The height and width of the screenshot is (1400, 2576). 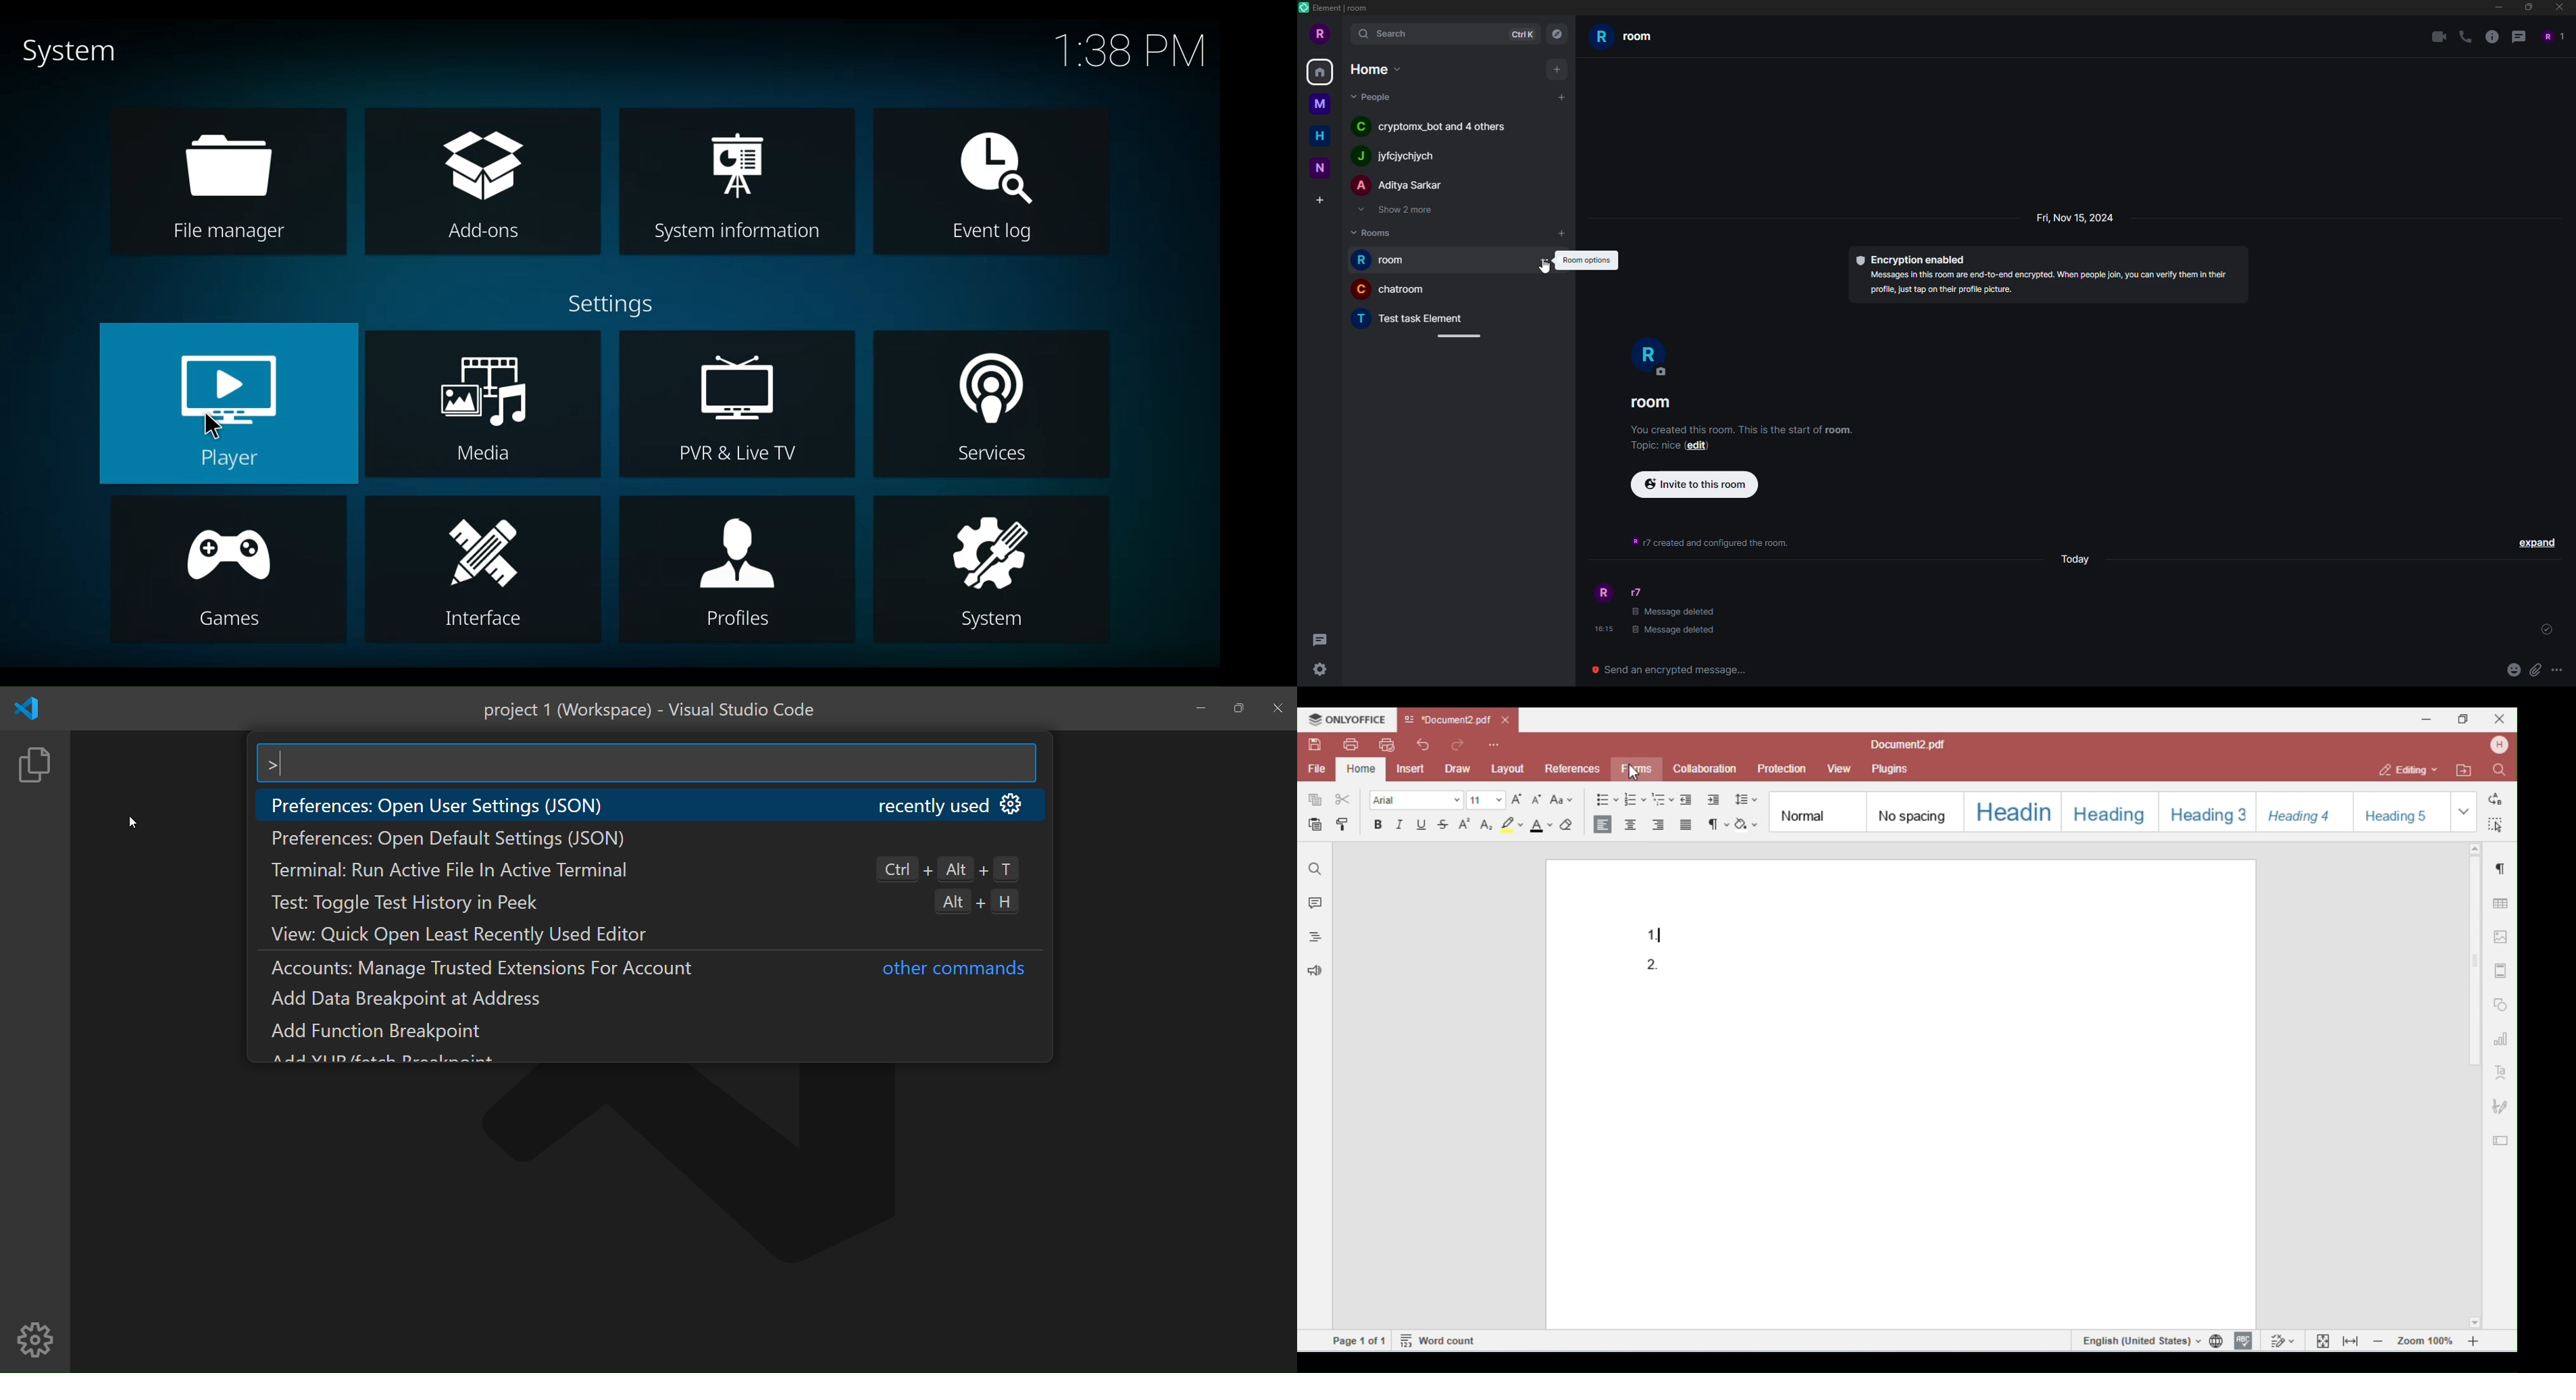 I want to click on voice call, so click(x=2463, y=37).